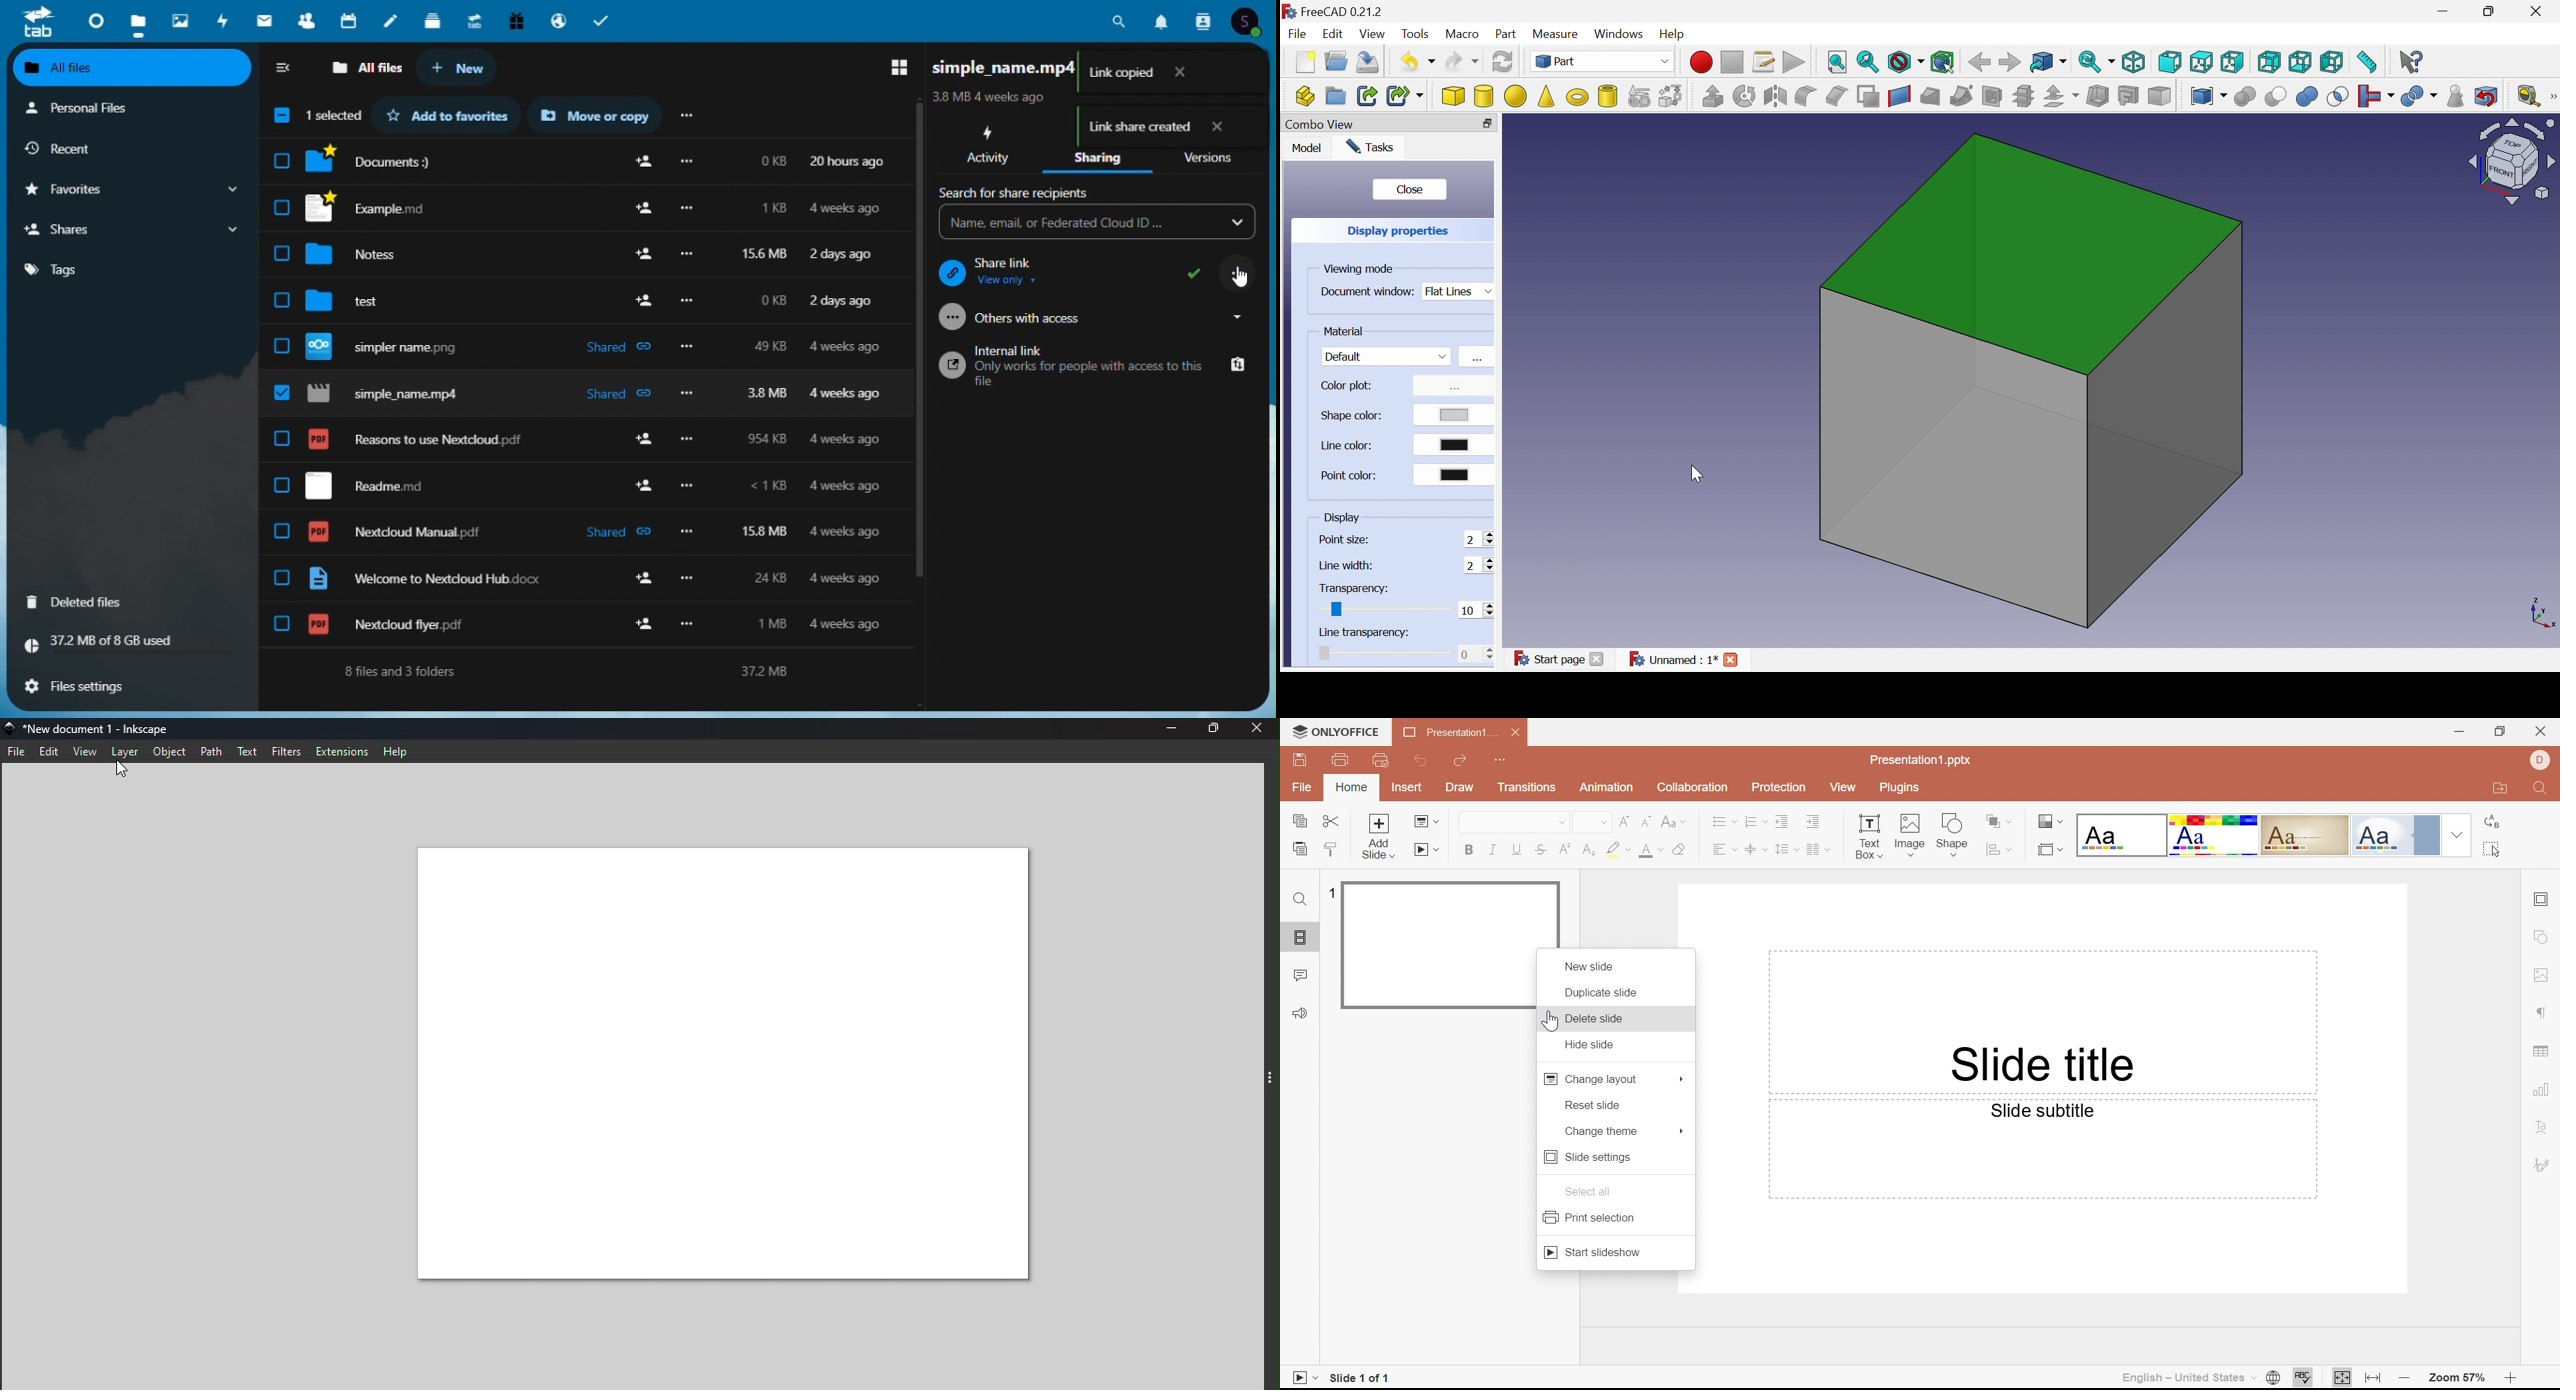 This screenshot has height=1400, width=2576. Describe the element at coordinates (2063, 97) in the screenshot. I see `Offset` at that location.